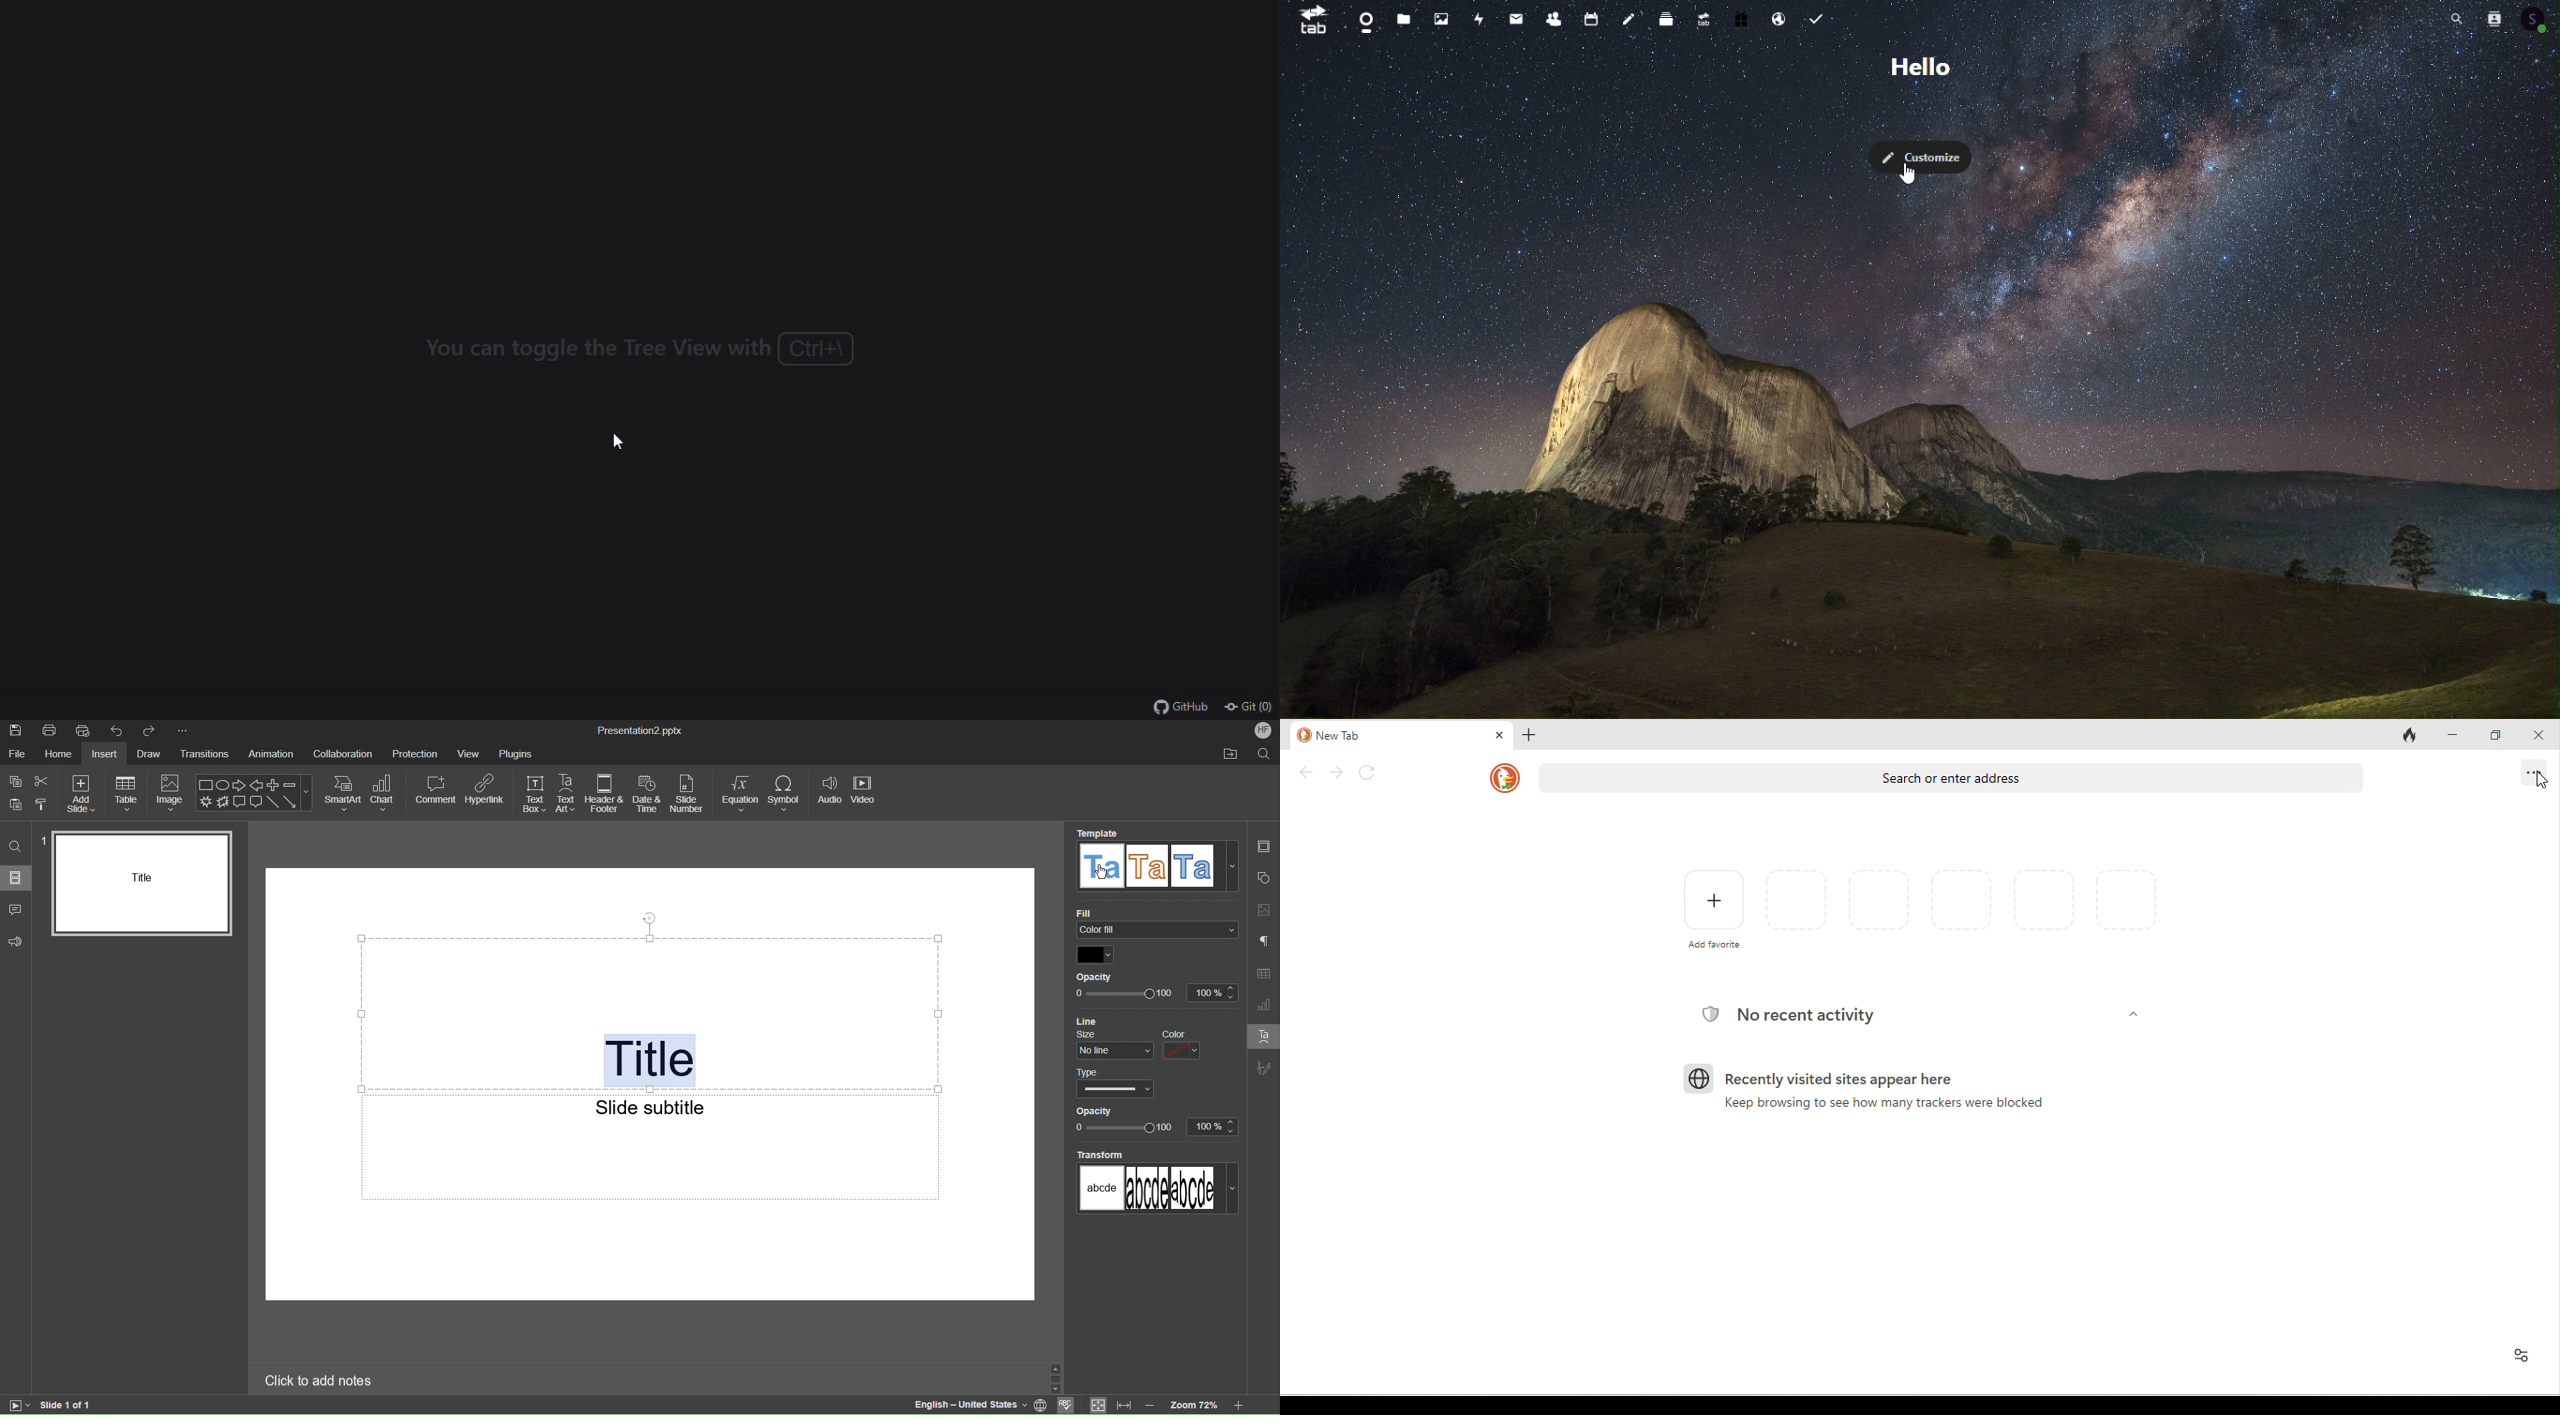 The width and height of the screenshot is (2576, 1428). I want to click on Header & Footer, so click(605, 793).